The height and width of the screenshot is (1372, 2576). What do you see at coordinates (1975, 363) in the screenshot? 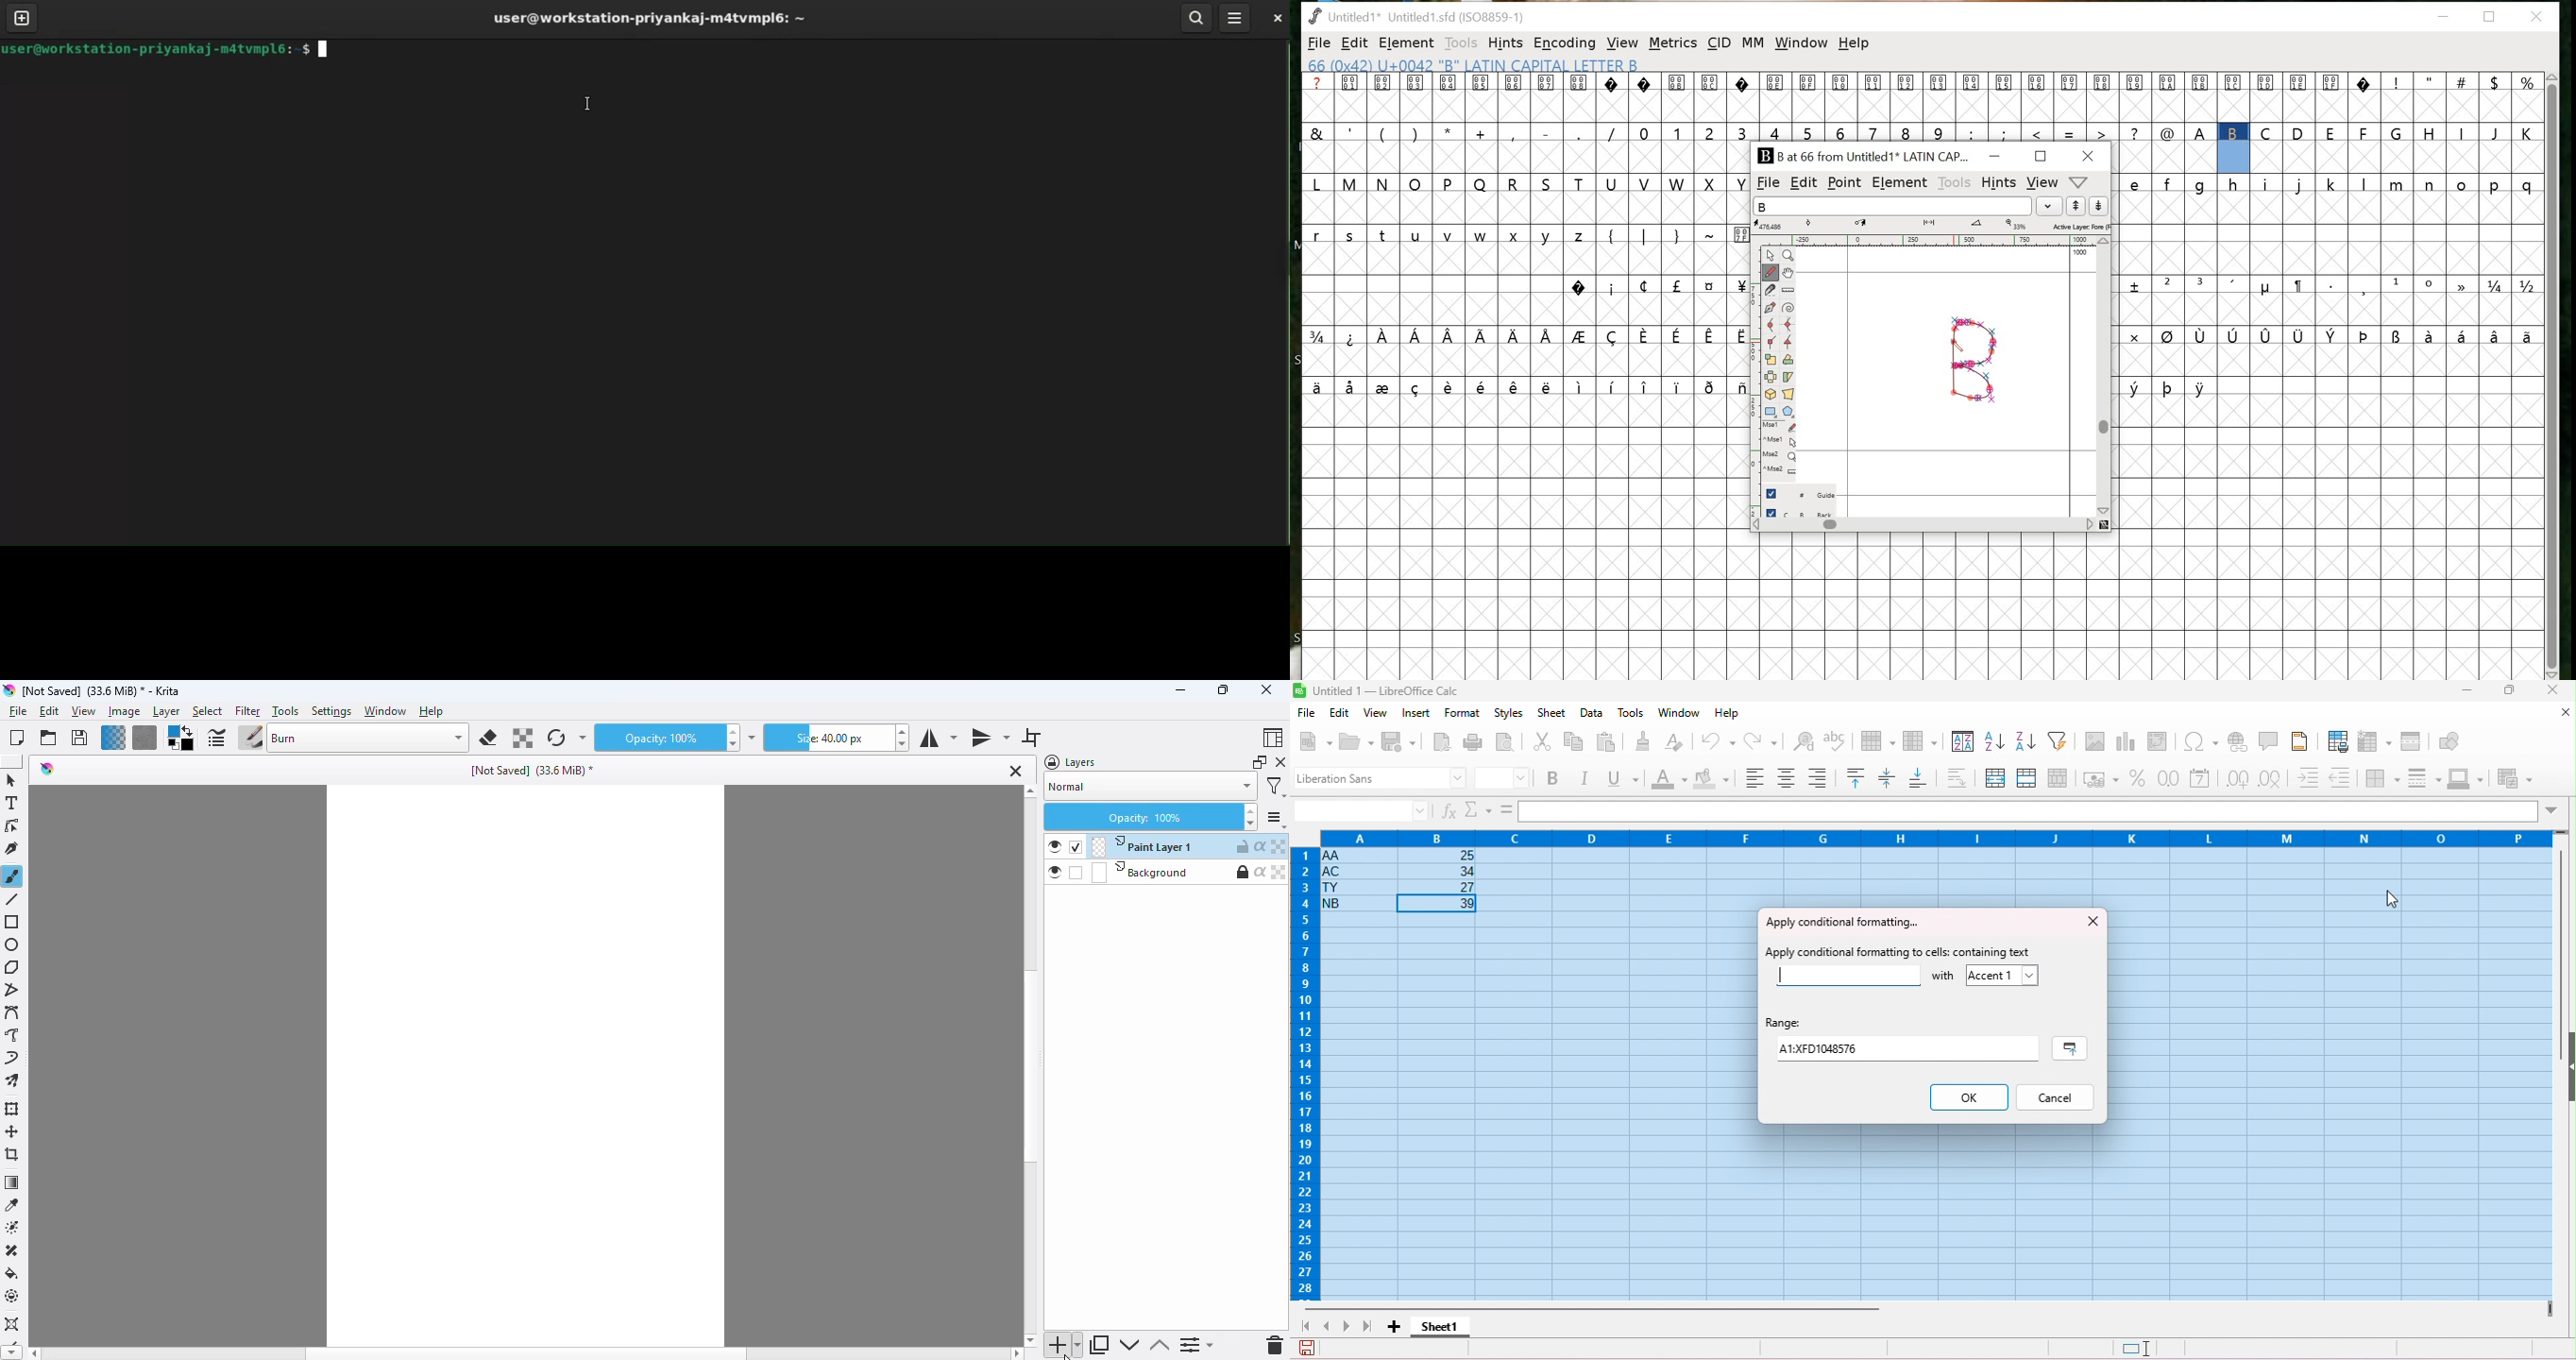
I see `design for the glyph "B"` at bounding box center [1975, 363].